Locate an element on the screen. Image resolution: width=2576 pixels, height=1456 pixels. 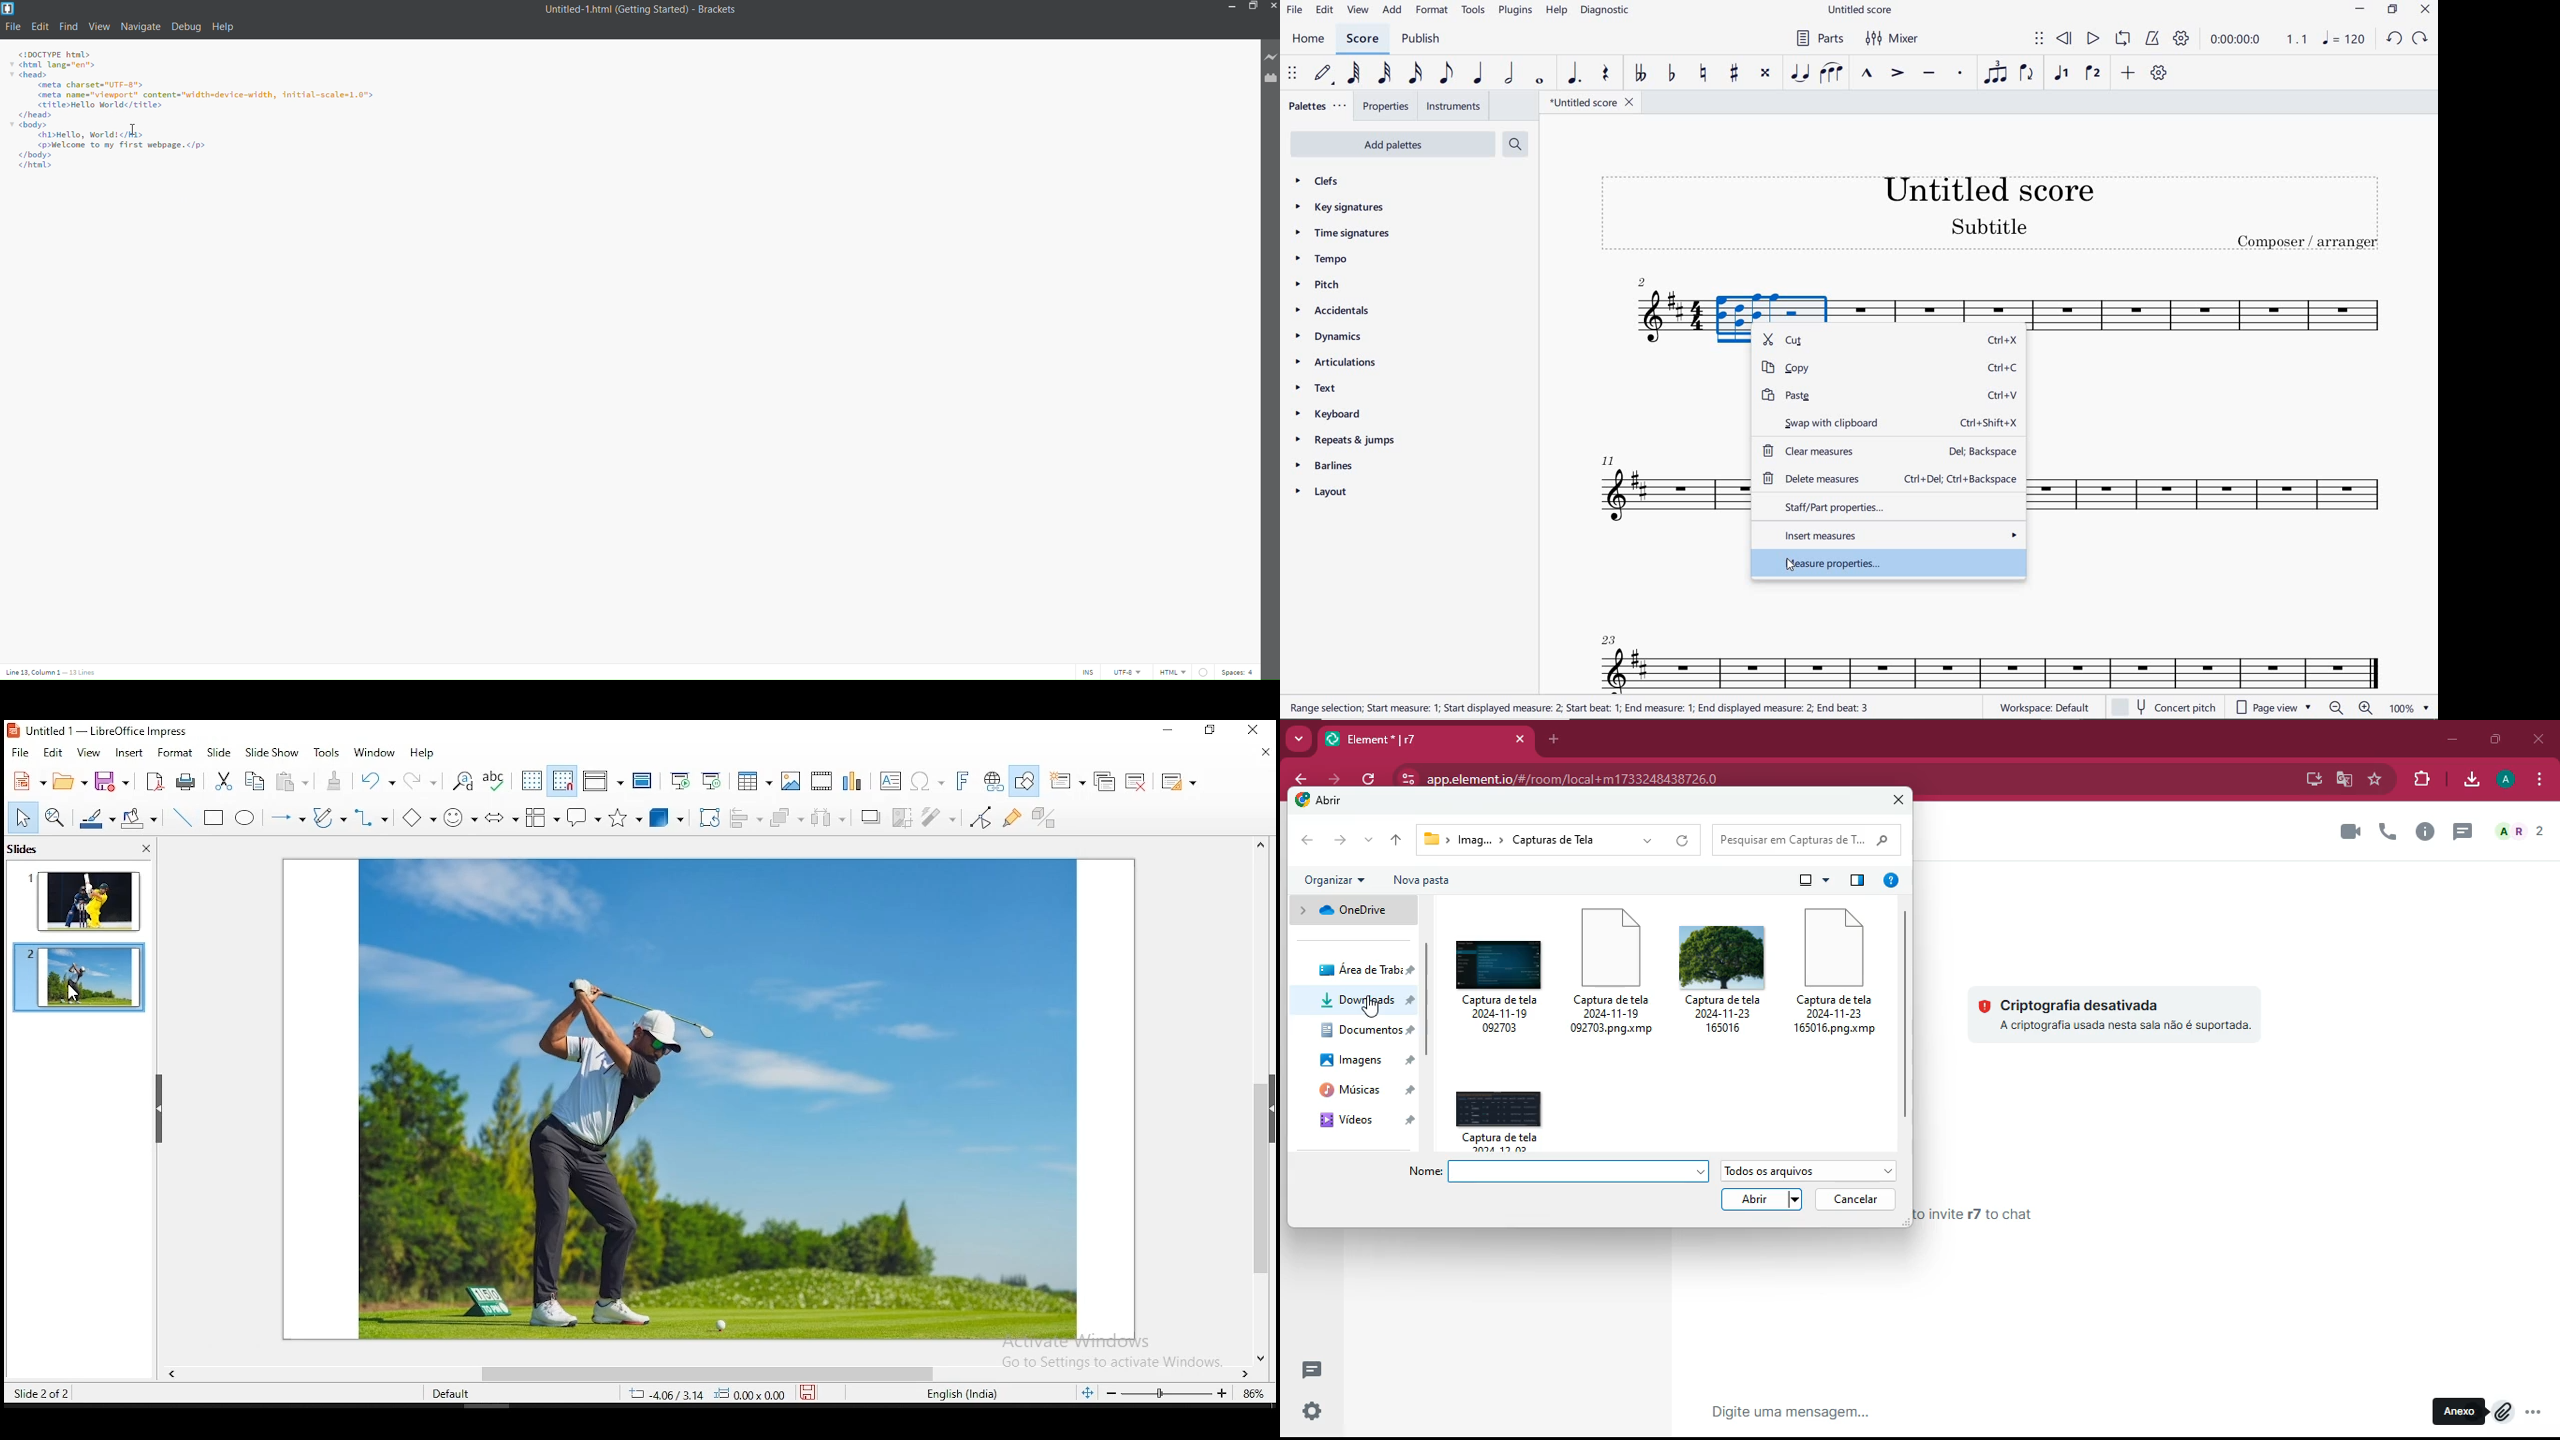
file type is located at coordinates (1173, 672).